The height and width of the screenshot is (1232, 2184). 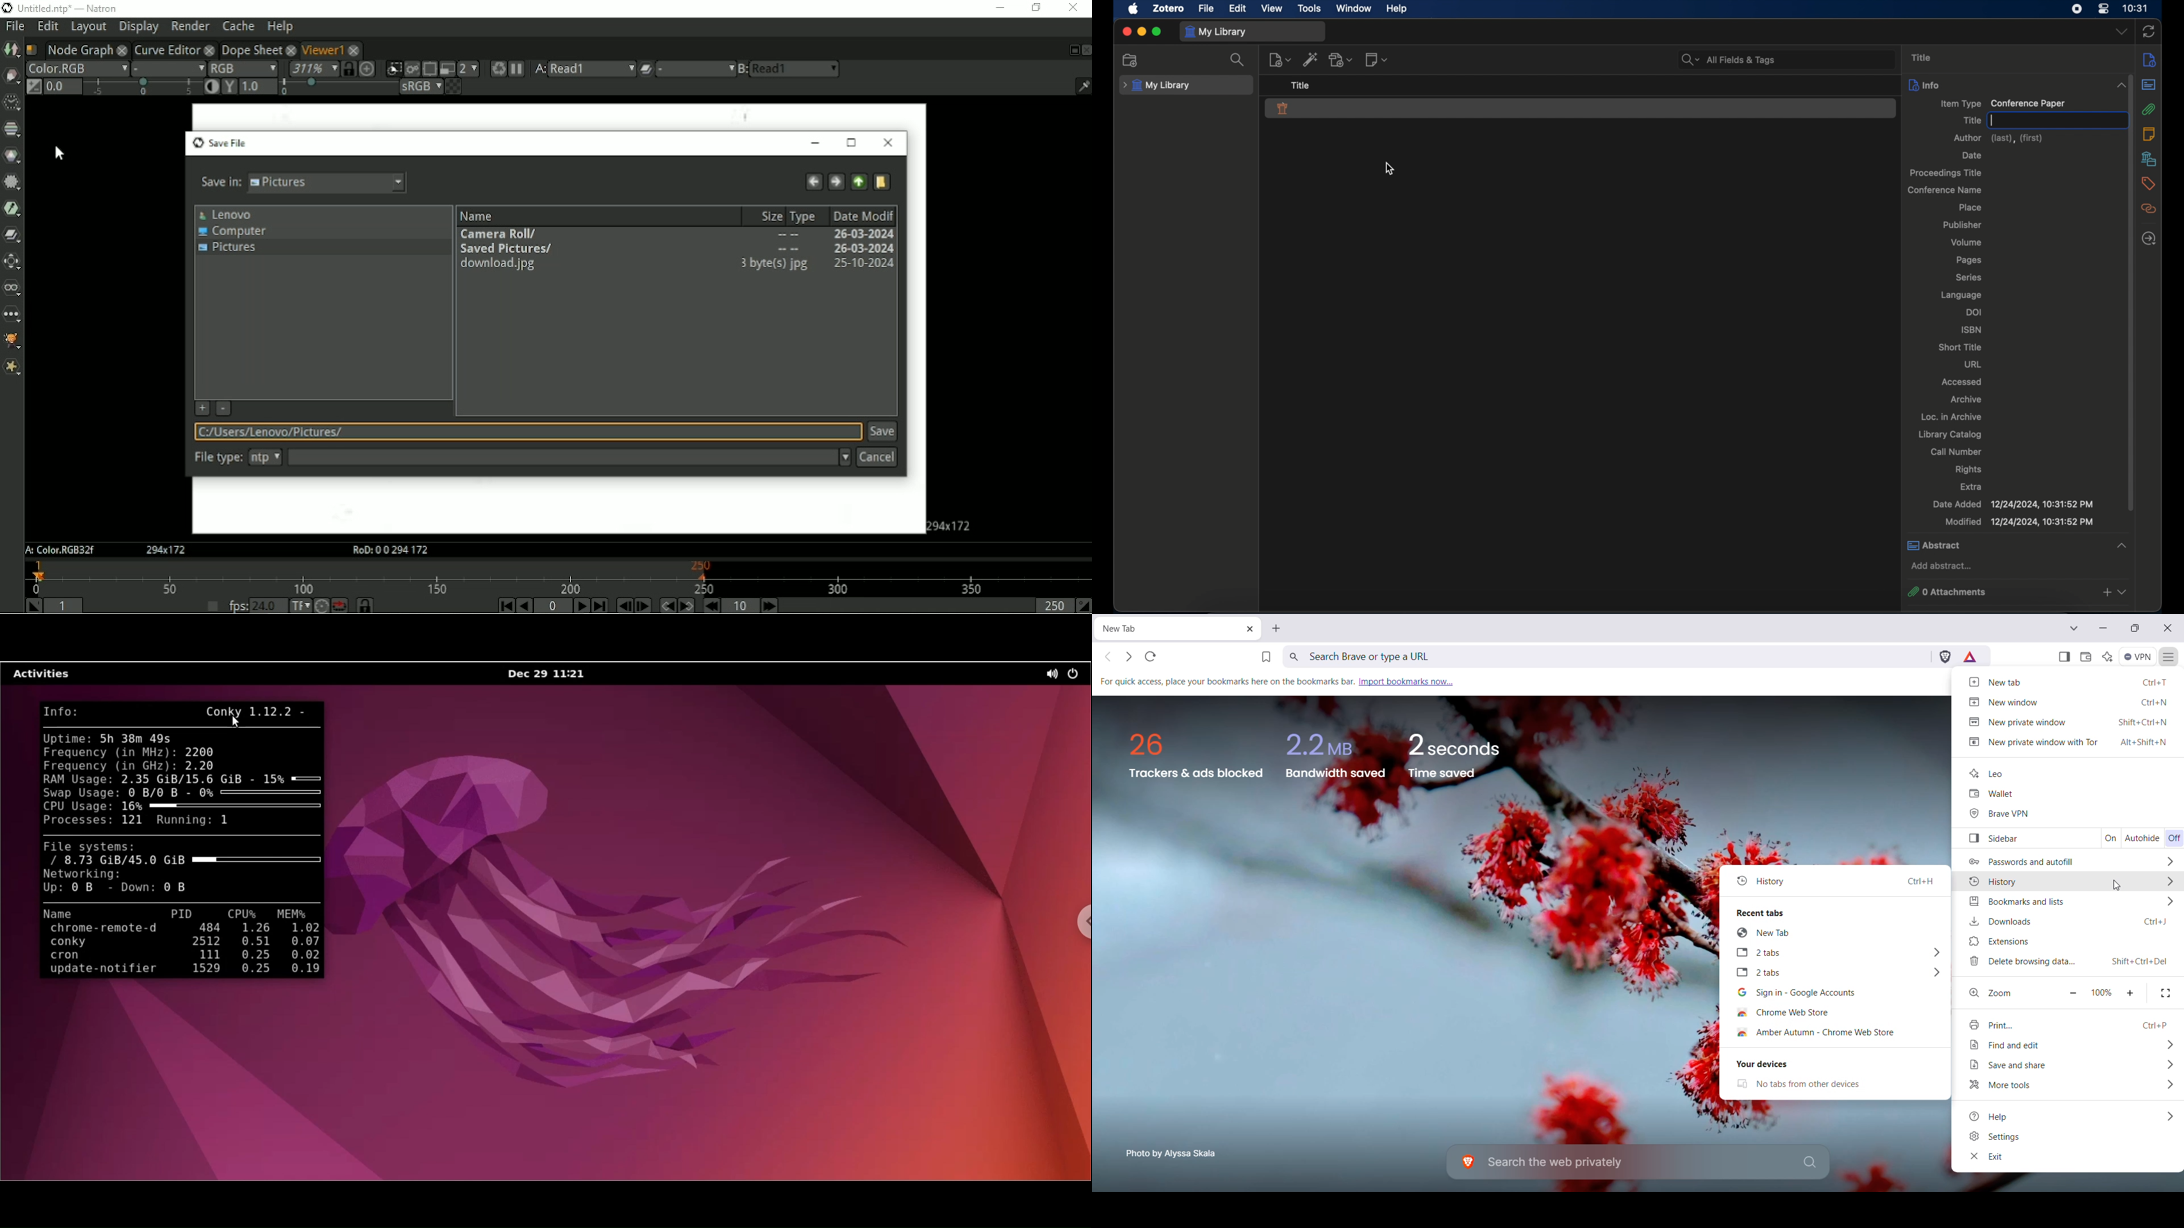 I want to click on isbn, so click(x=1972, y=330).